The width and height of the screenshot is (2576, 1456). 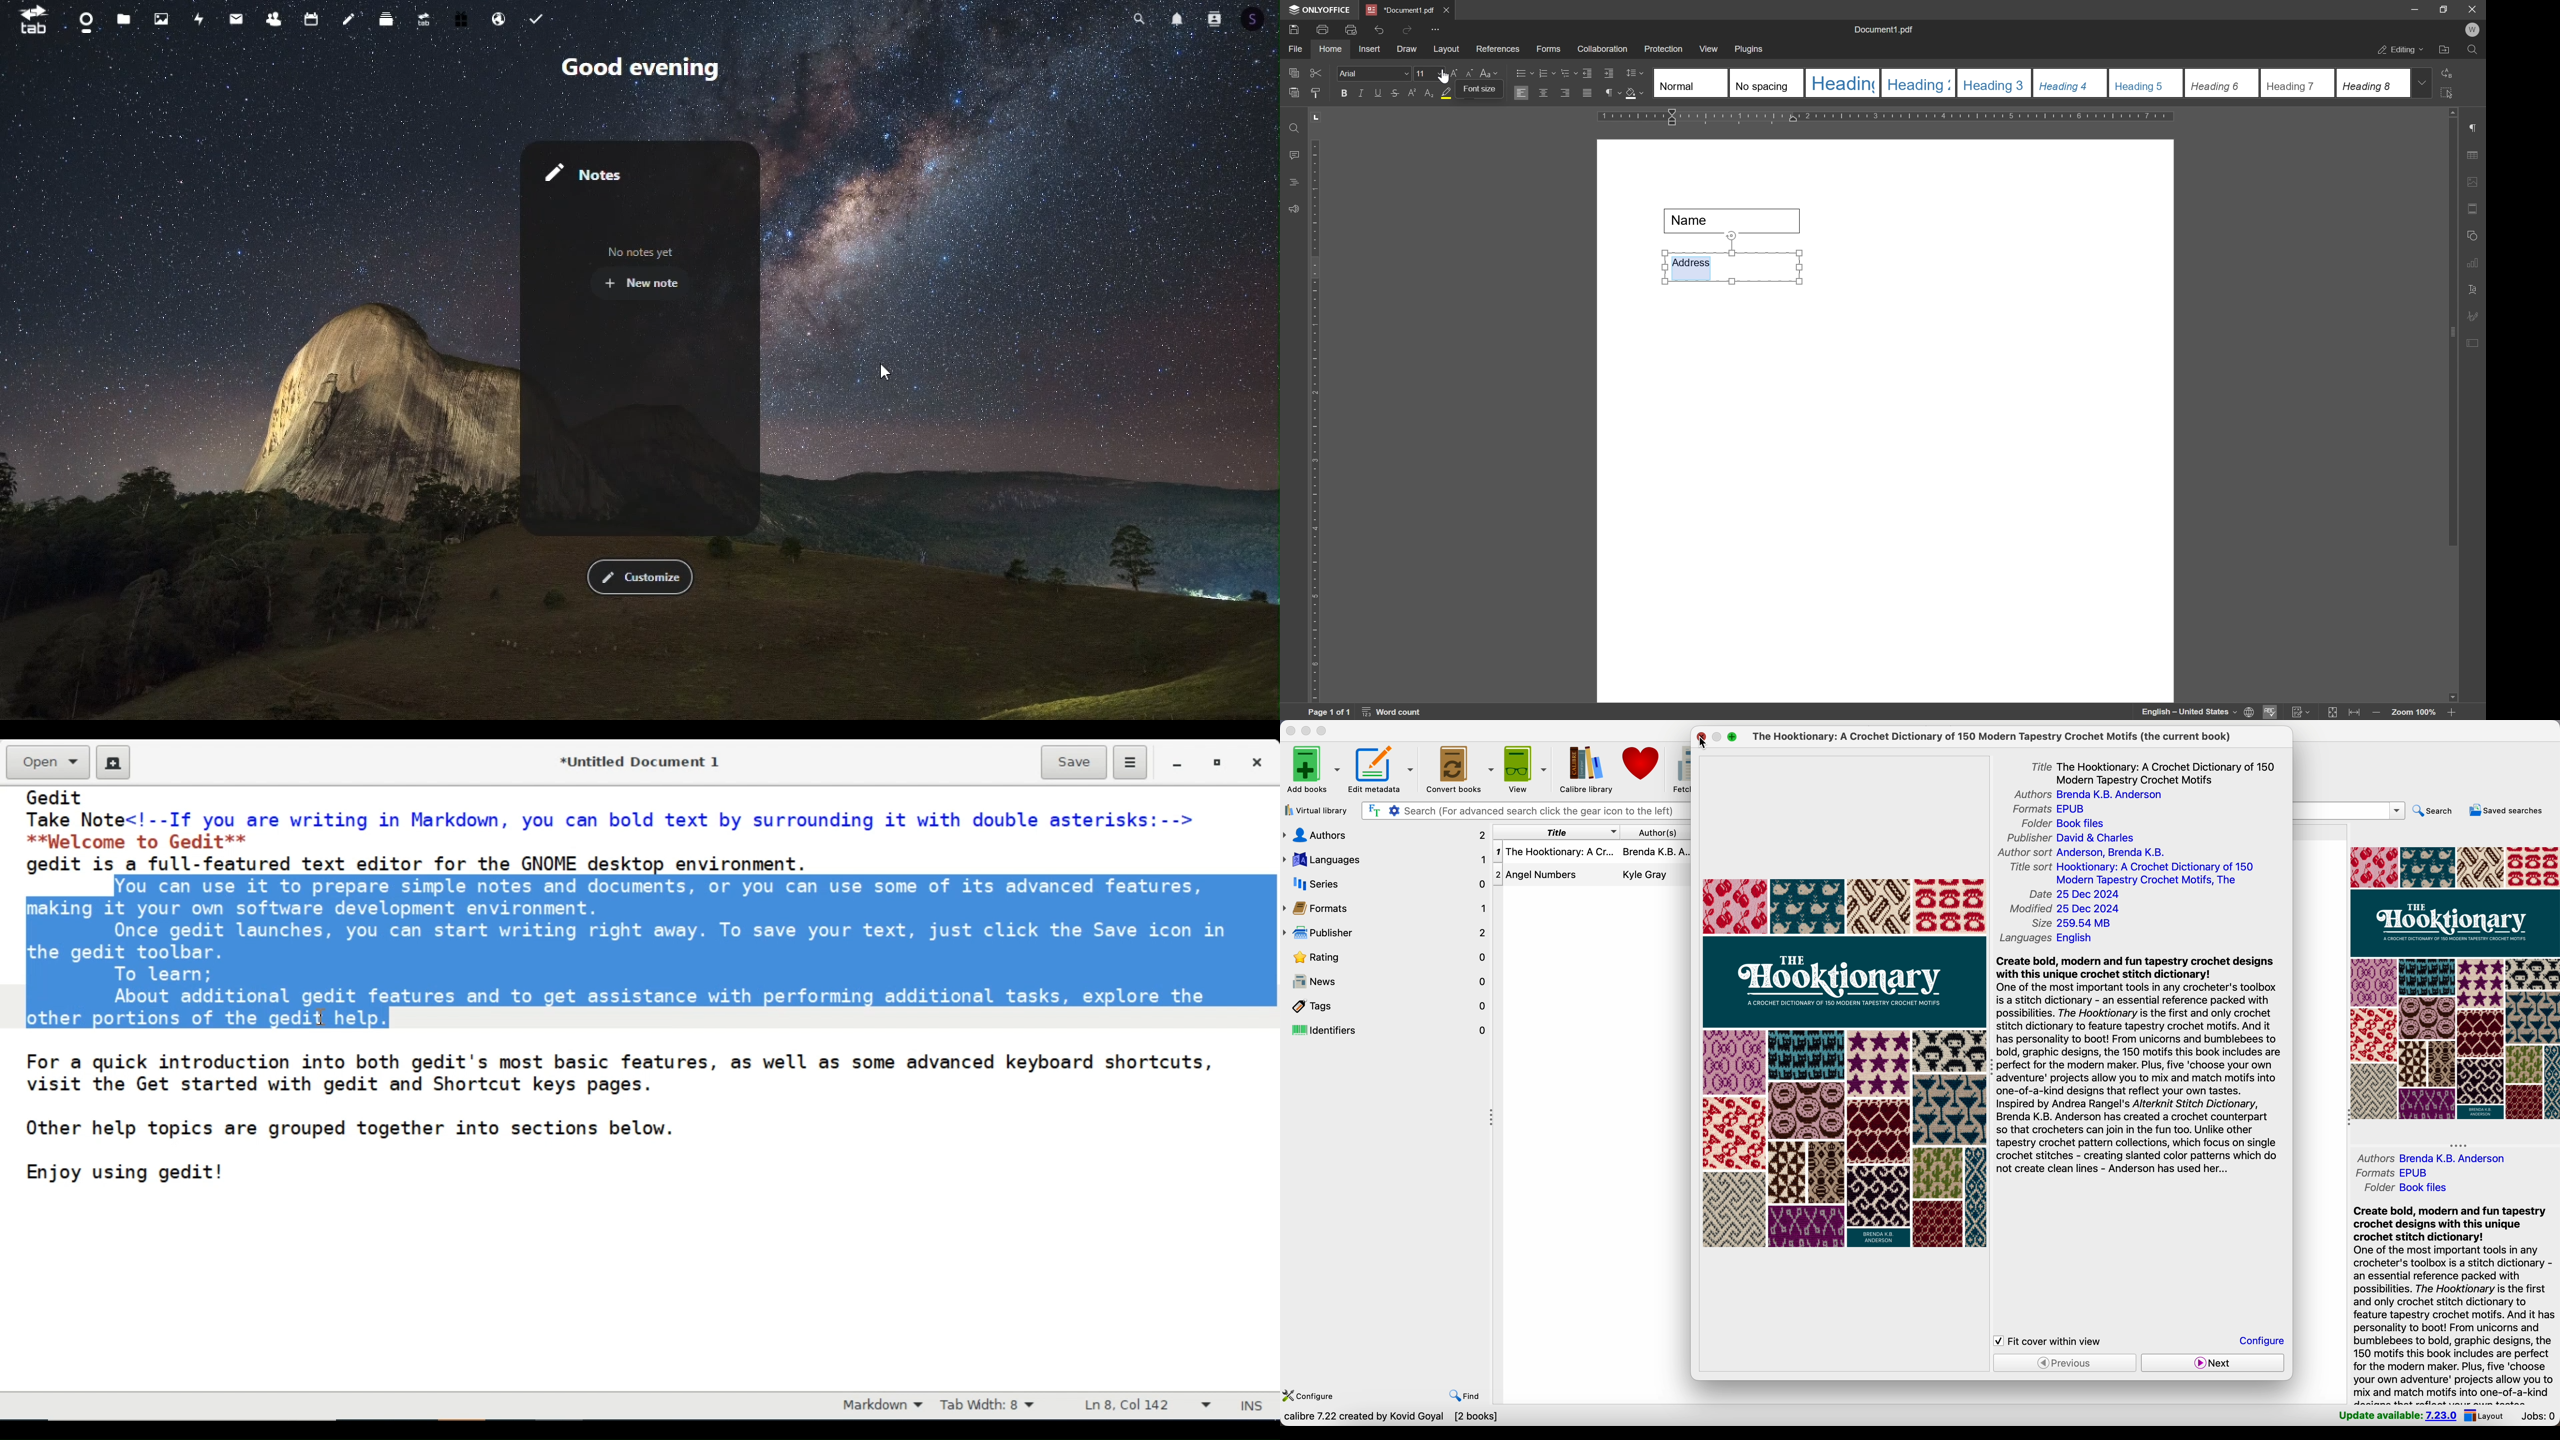 I want to click on minimize, so click(x=1308, y=730).